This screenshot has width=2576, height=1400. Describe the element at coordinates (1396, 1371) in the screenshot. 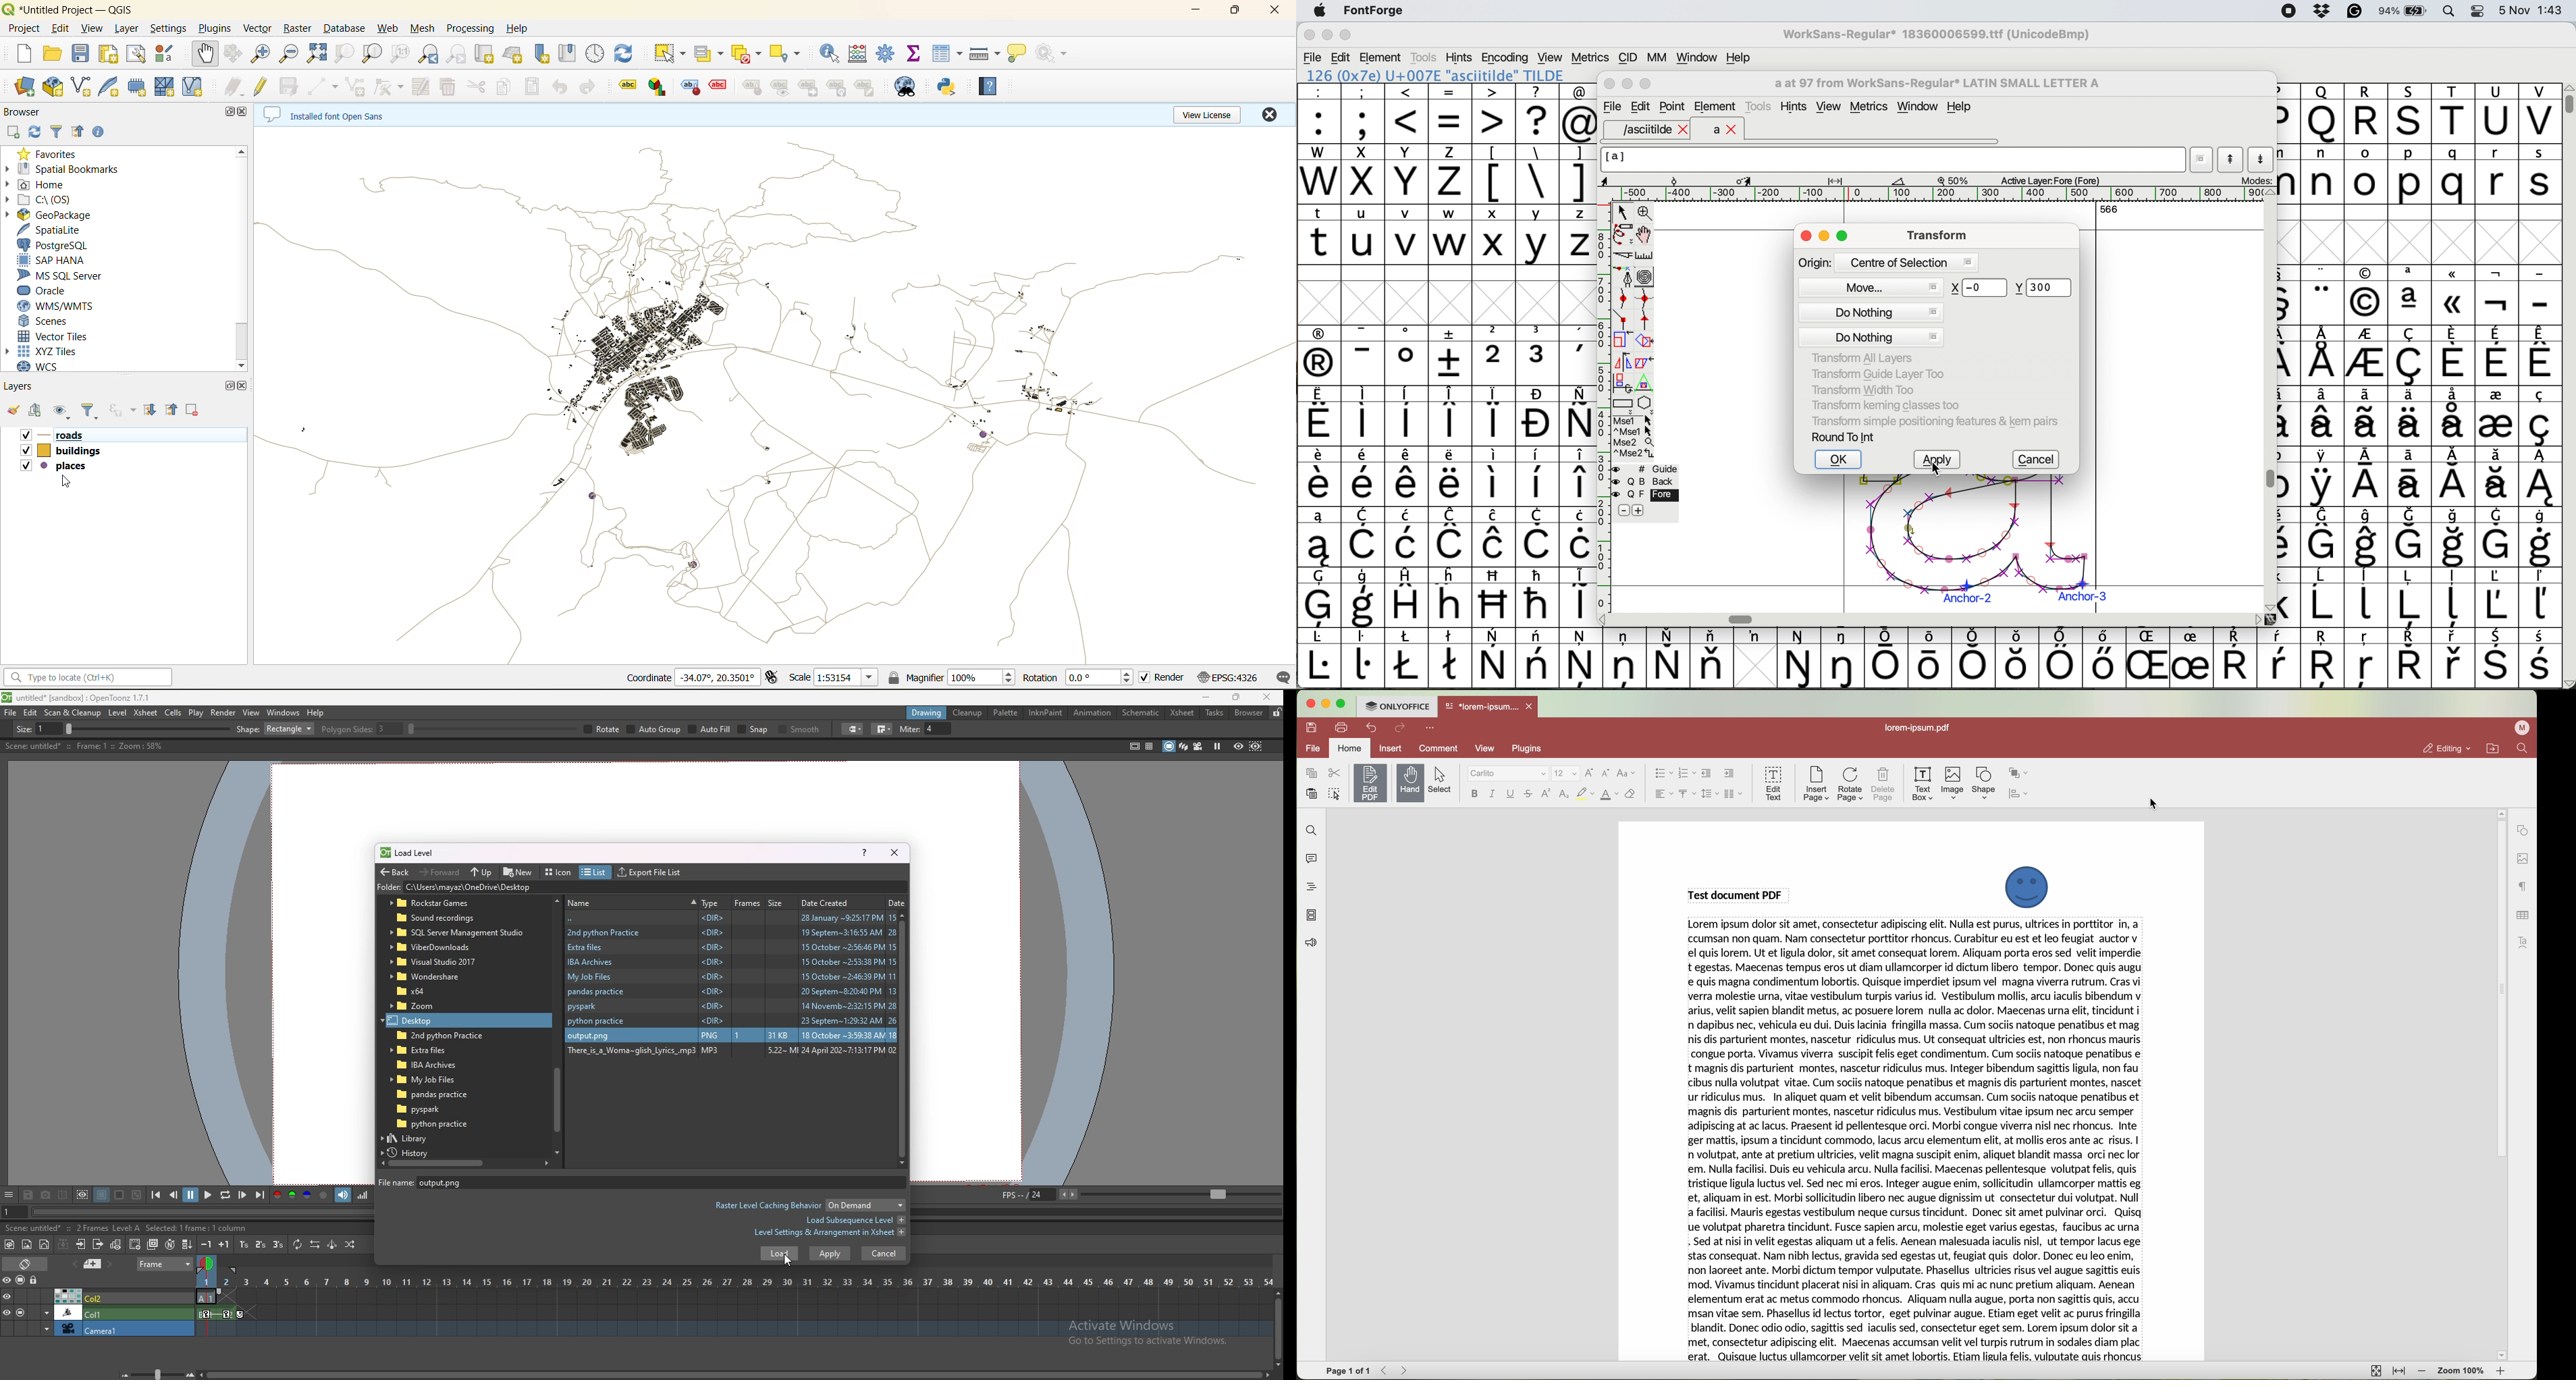

I see `navigate arrows` at that location.